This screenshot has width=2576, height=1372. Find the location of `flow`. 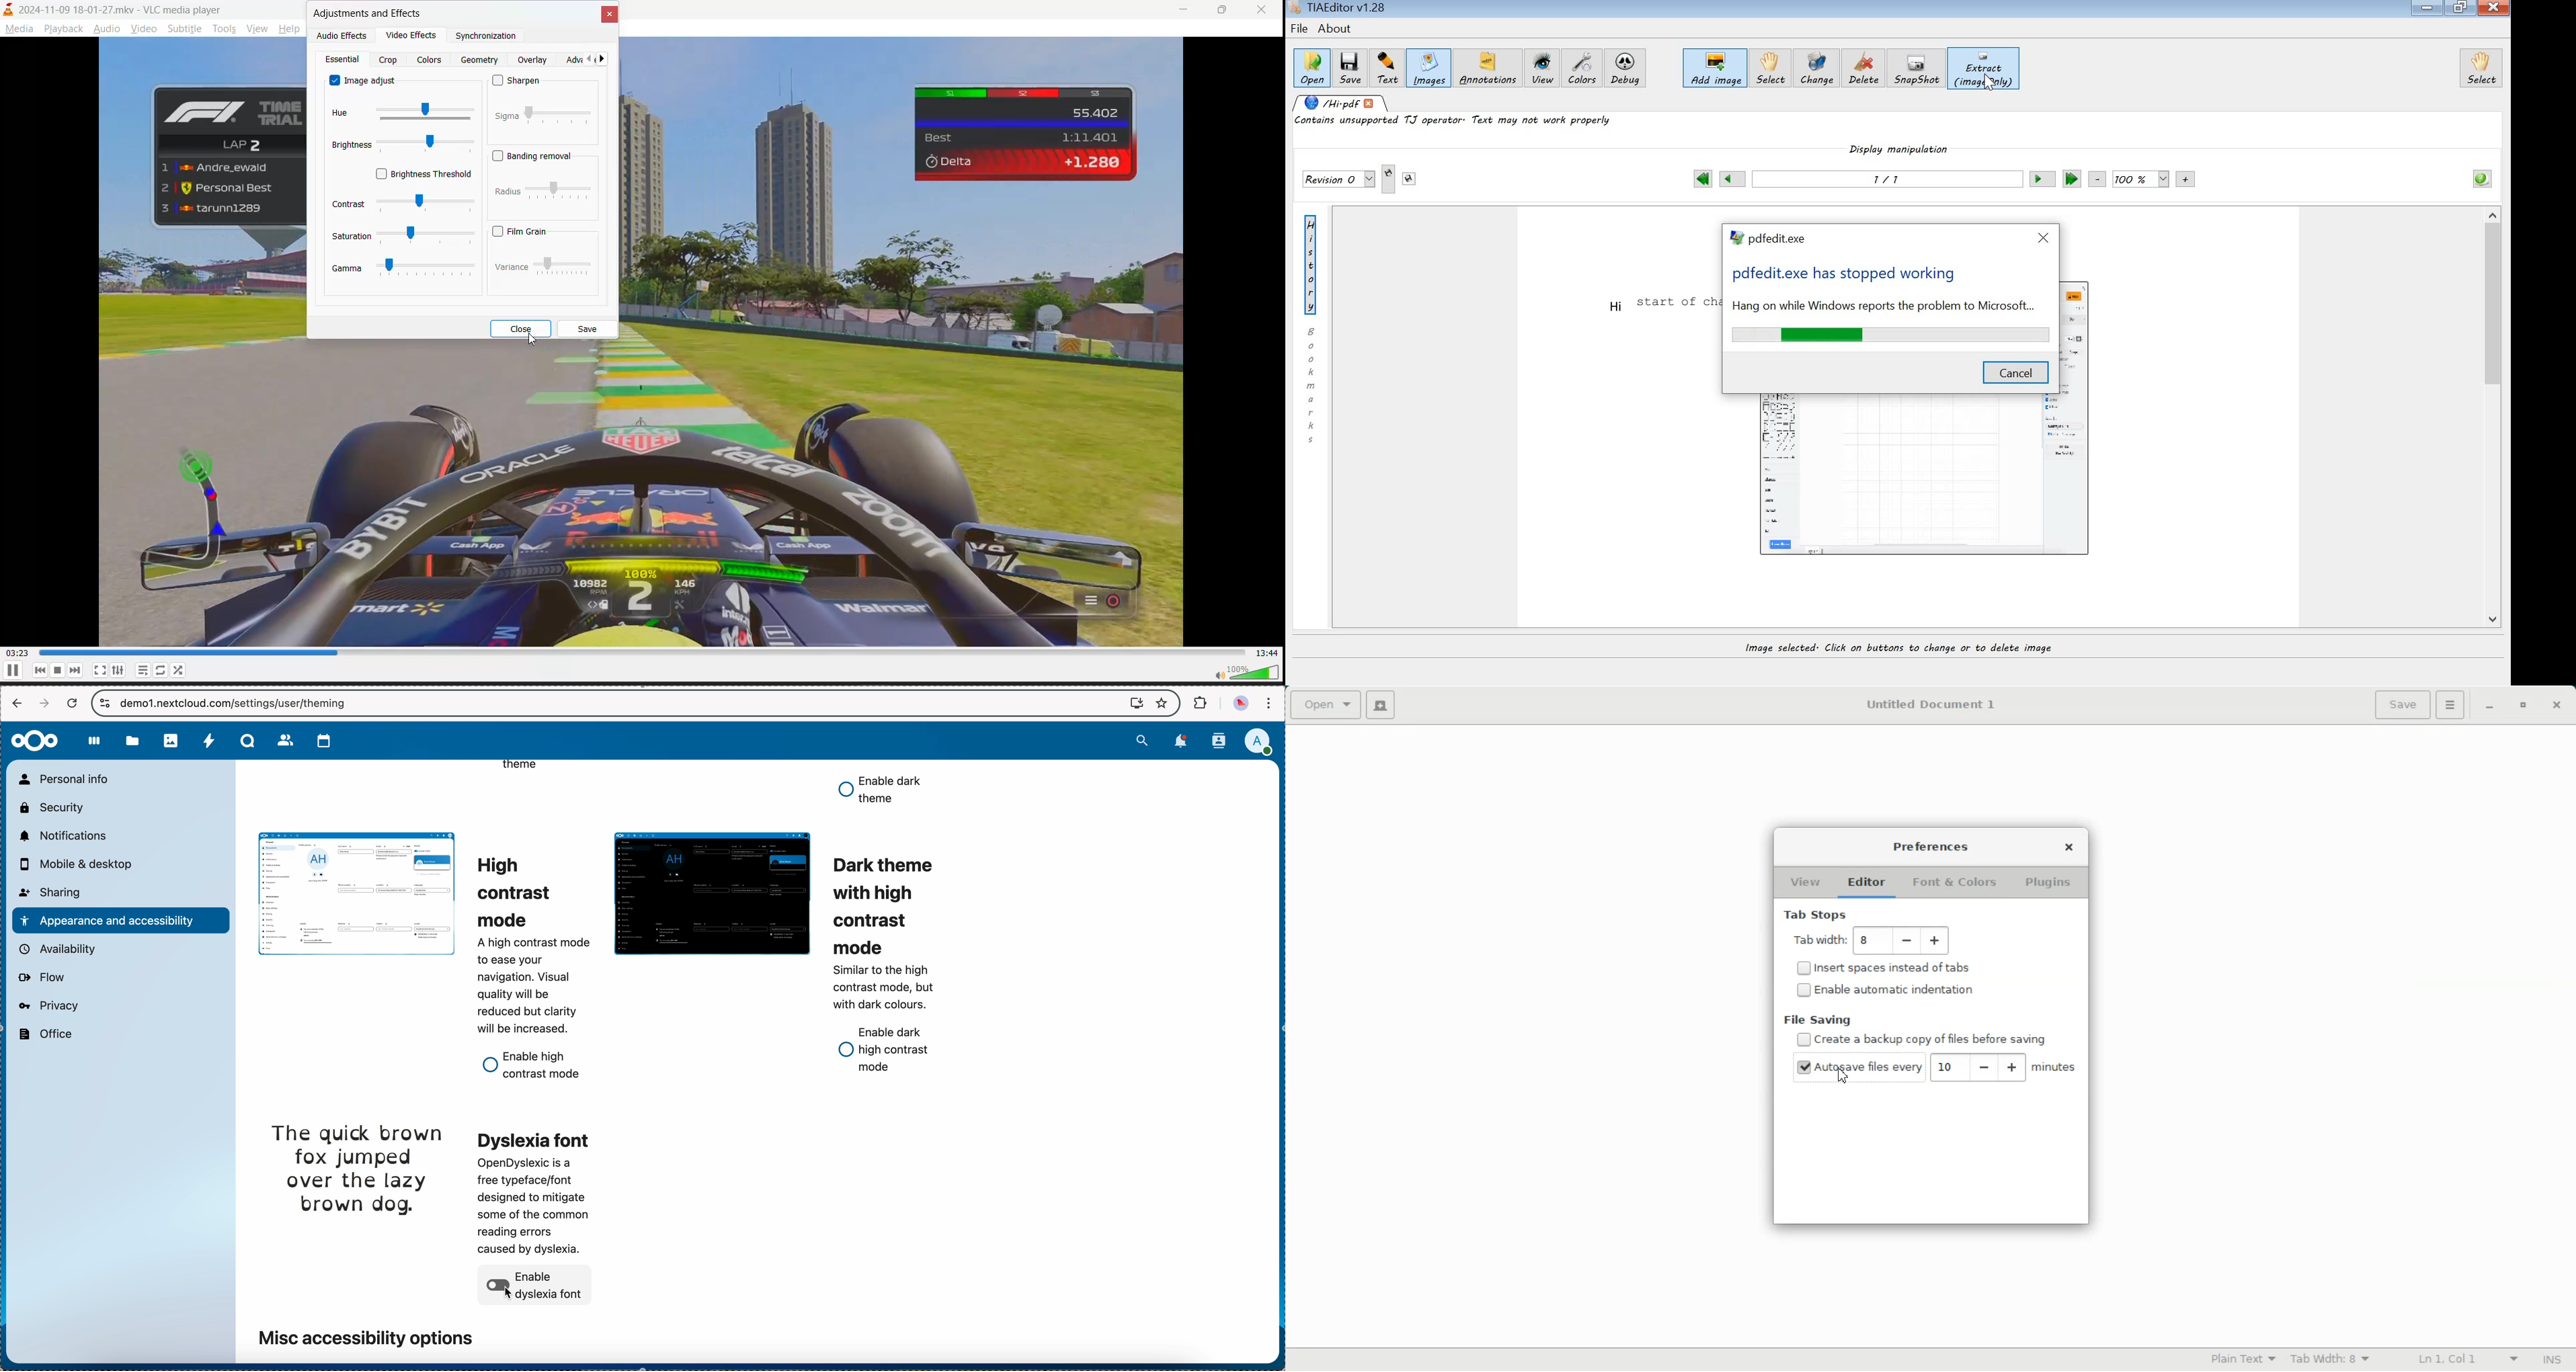

flow is located at coordinates (42, 979).